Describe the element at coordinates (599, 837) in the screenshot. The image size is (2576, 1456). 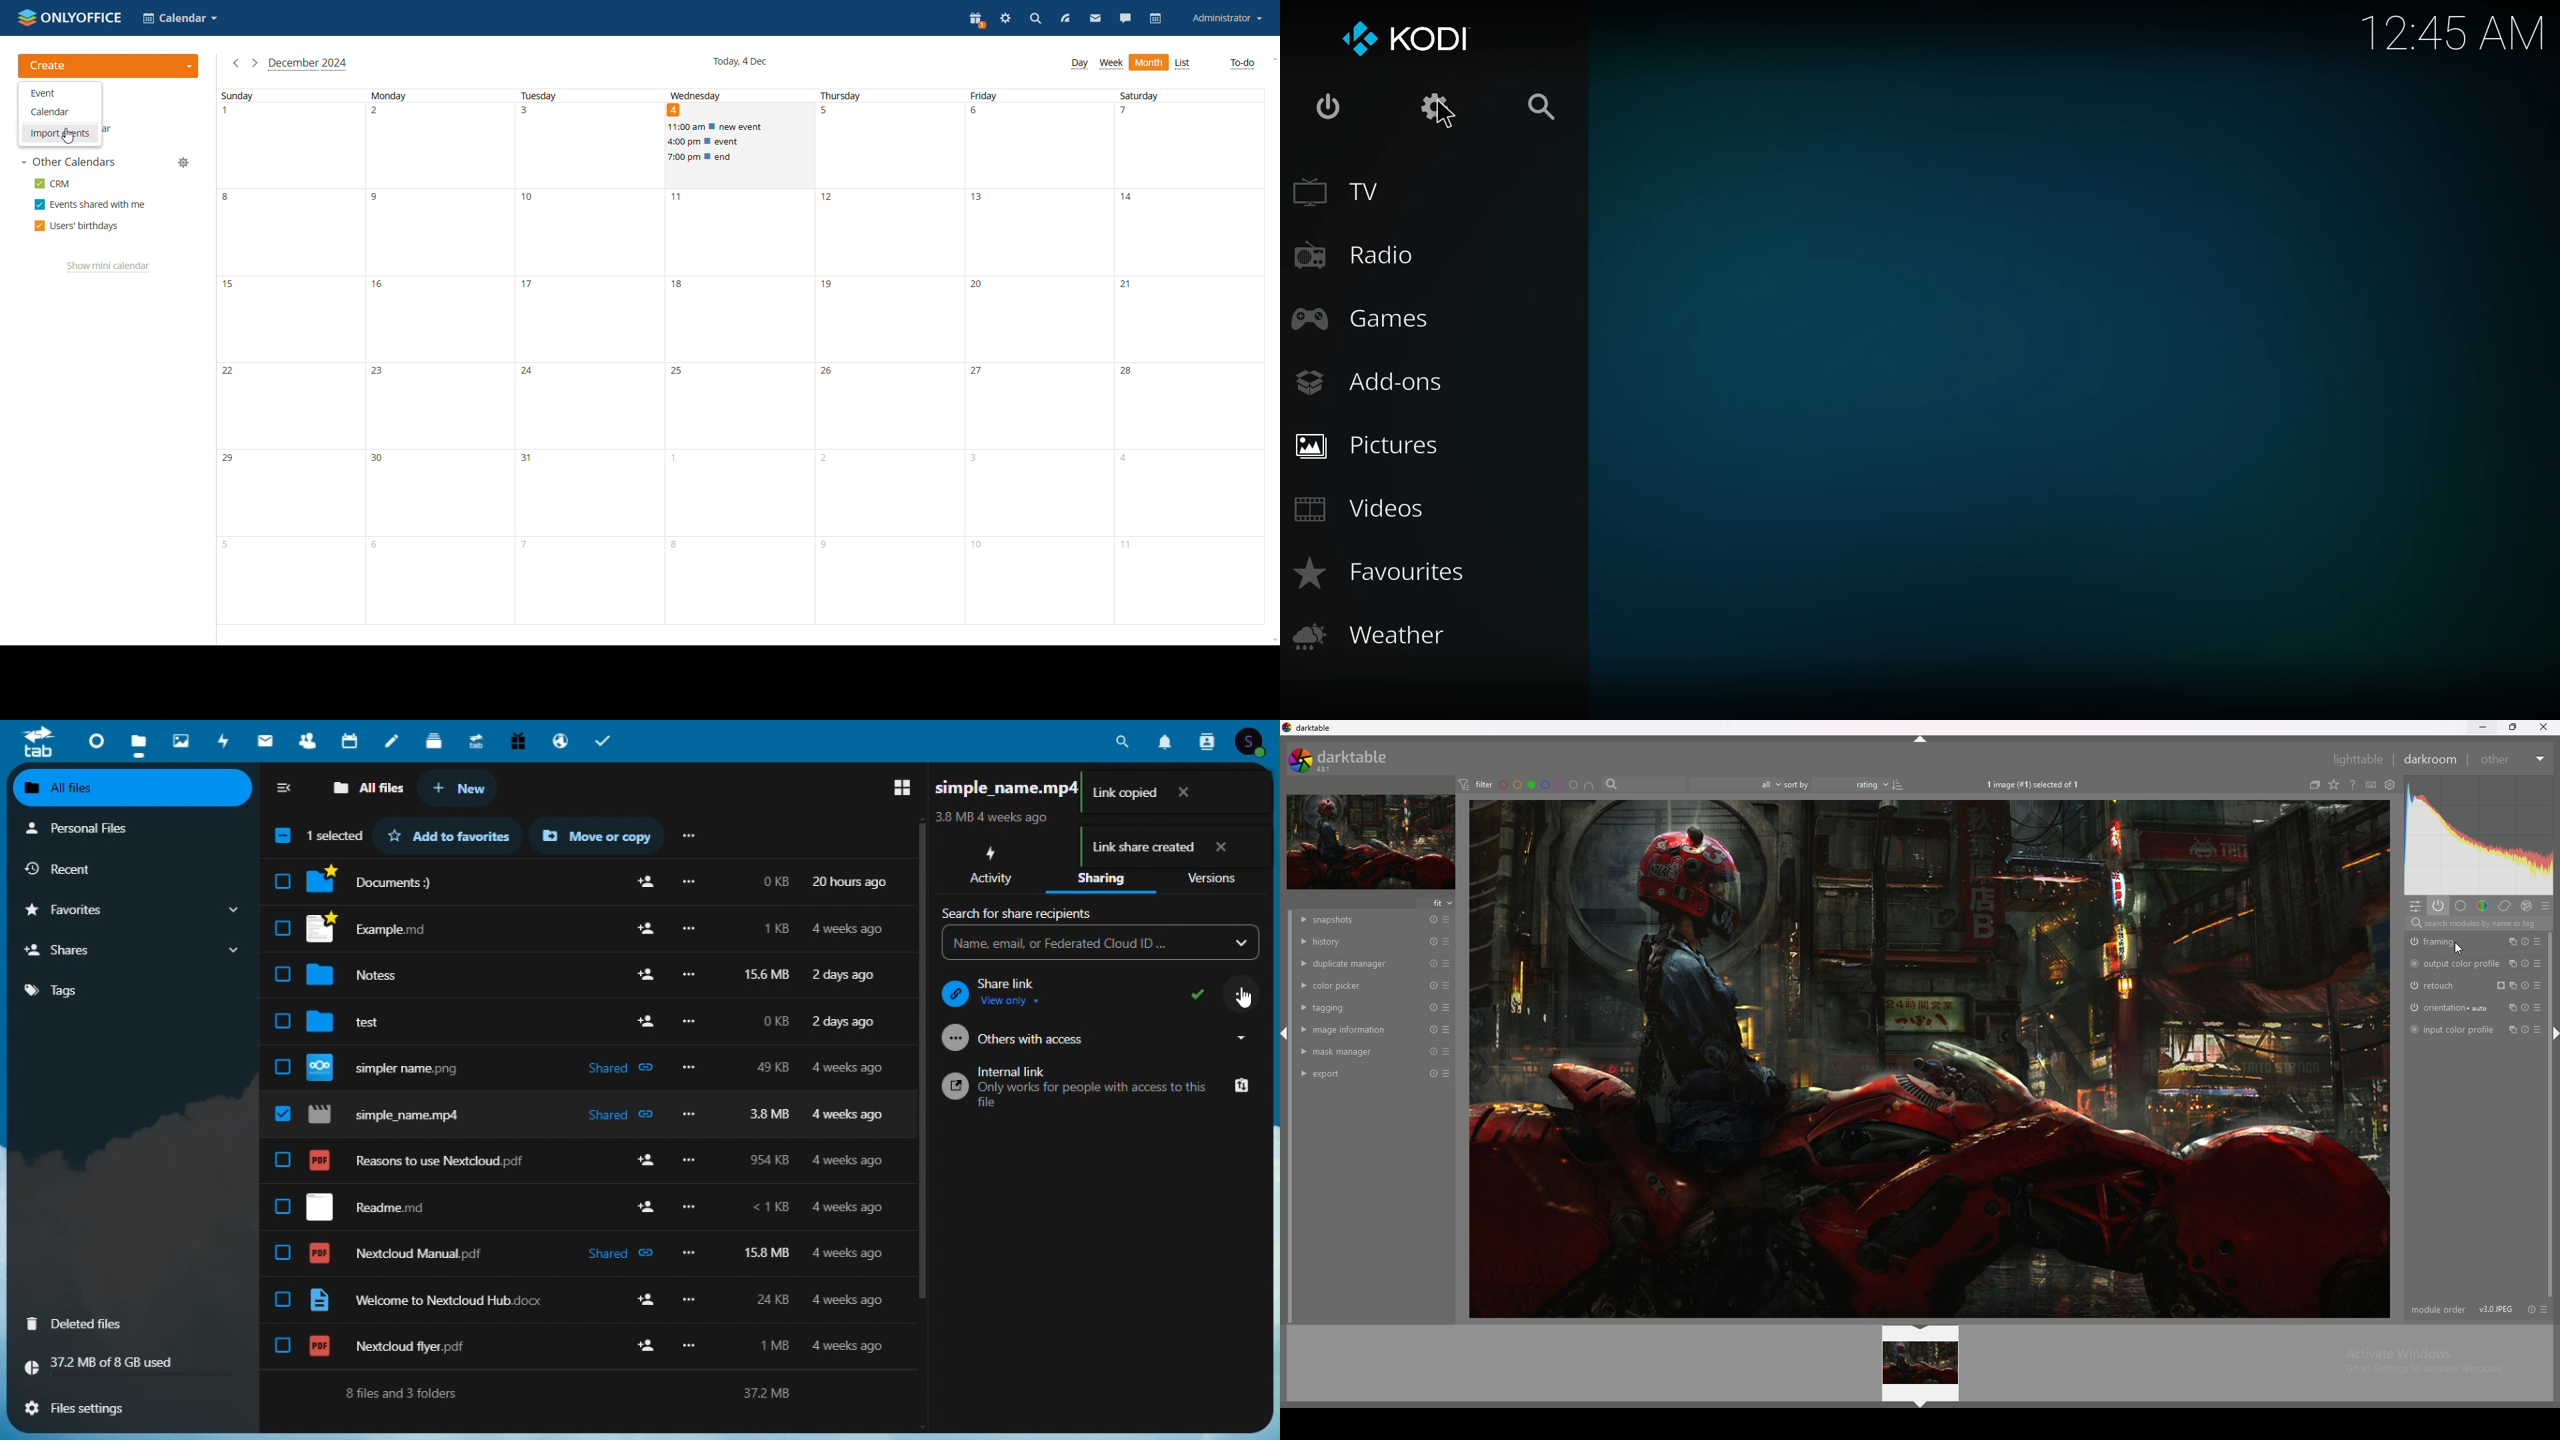
I see `Move or copy` at that location.